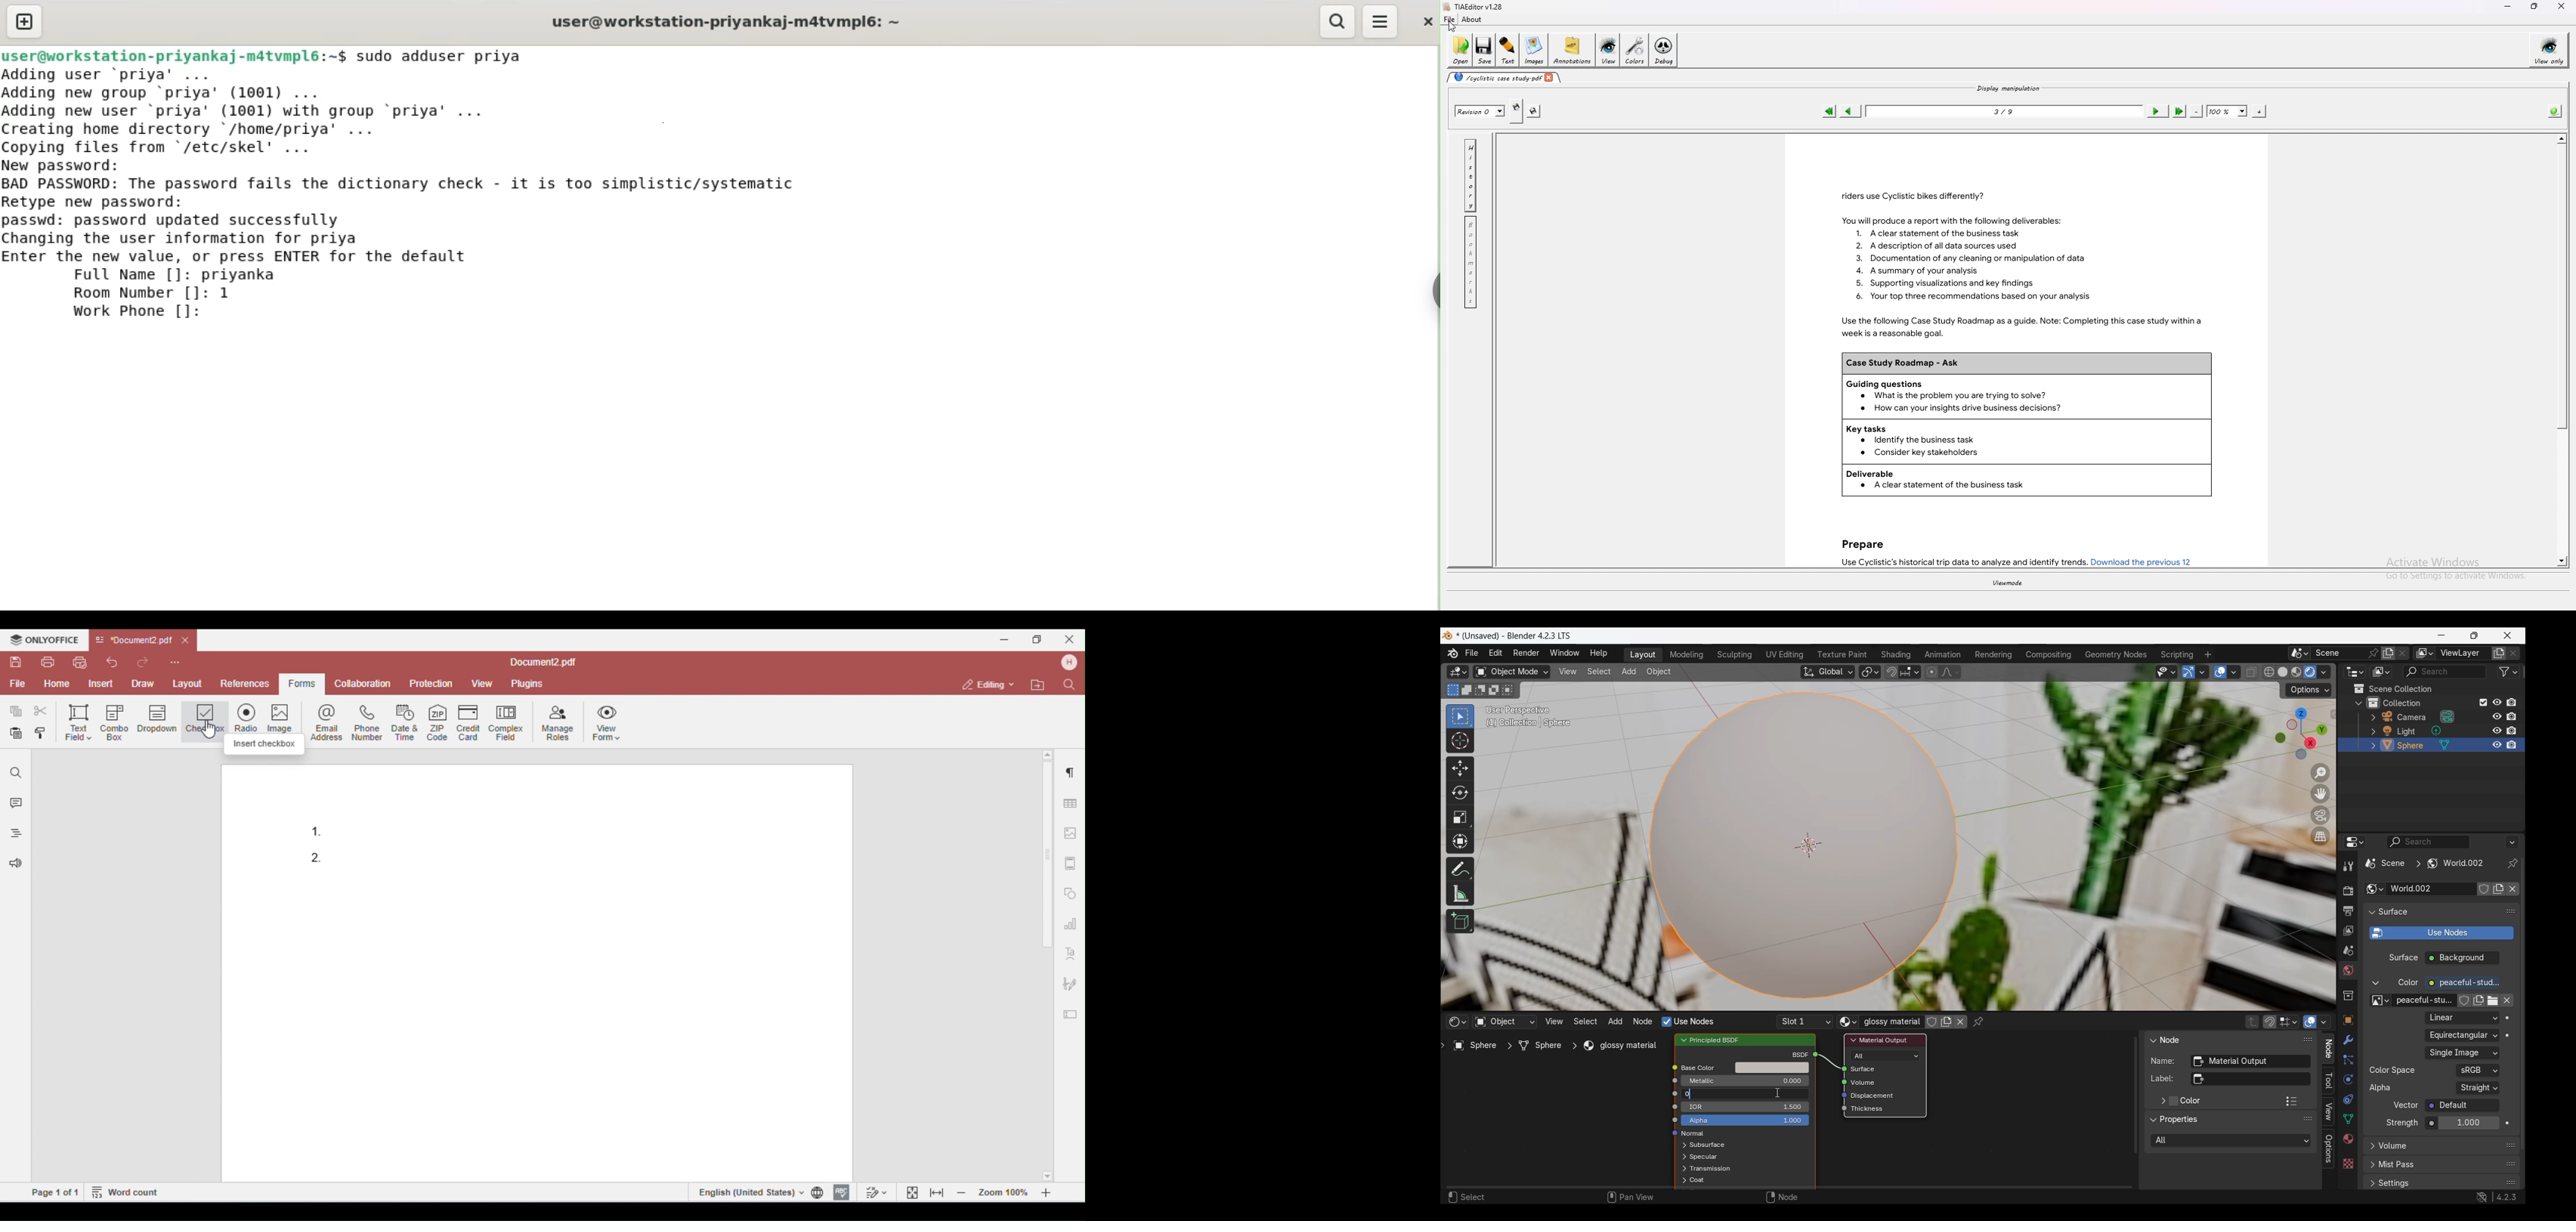  I want to click on Color presets, so click(2292, 1101).